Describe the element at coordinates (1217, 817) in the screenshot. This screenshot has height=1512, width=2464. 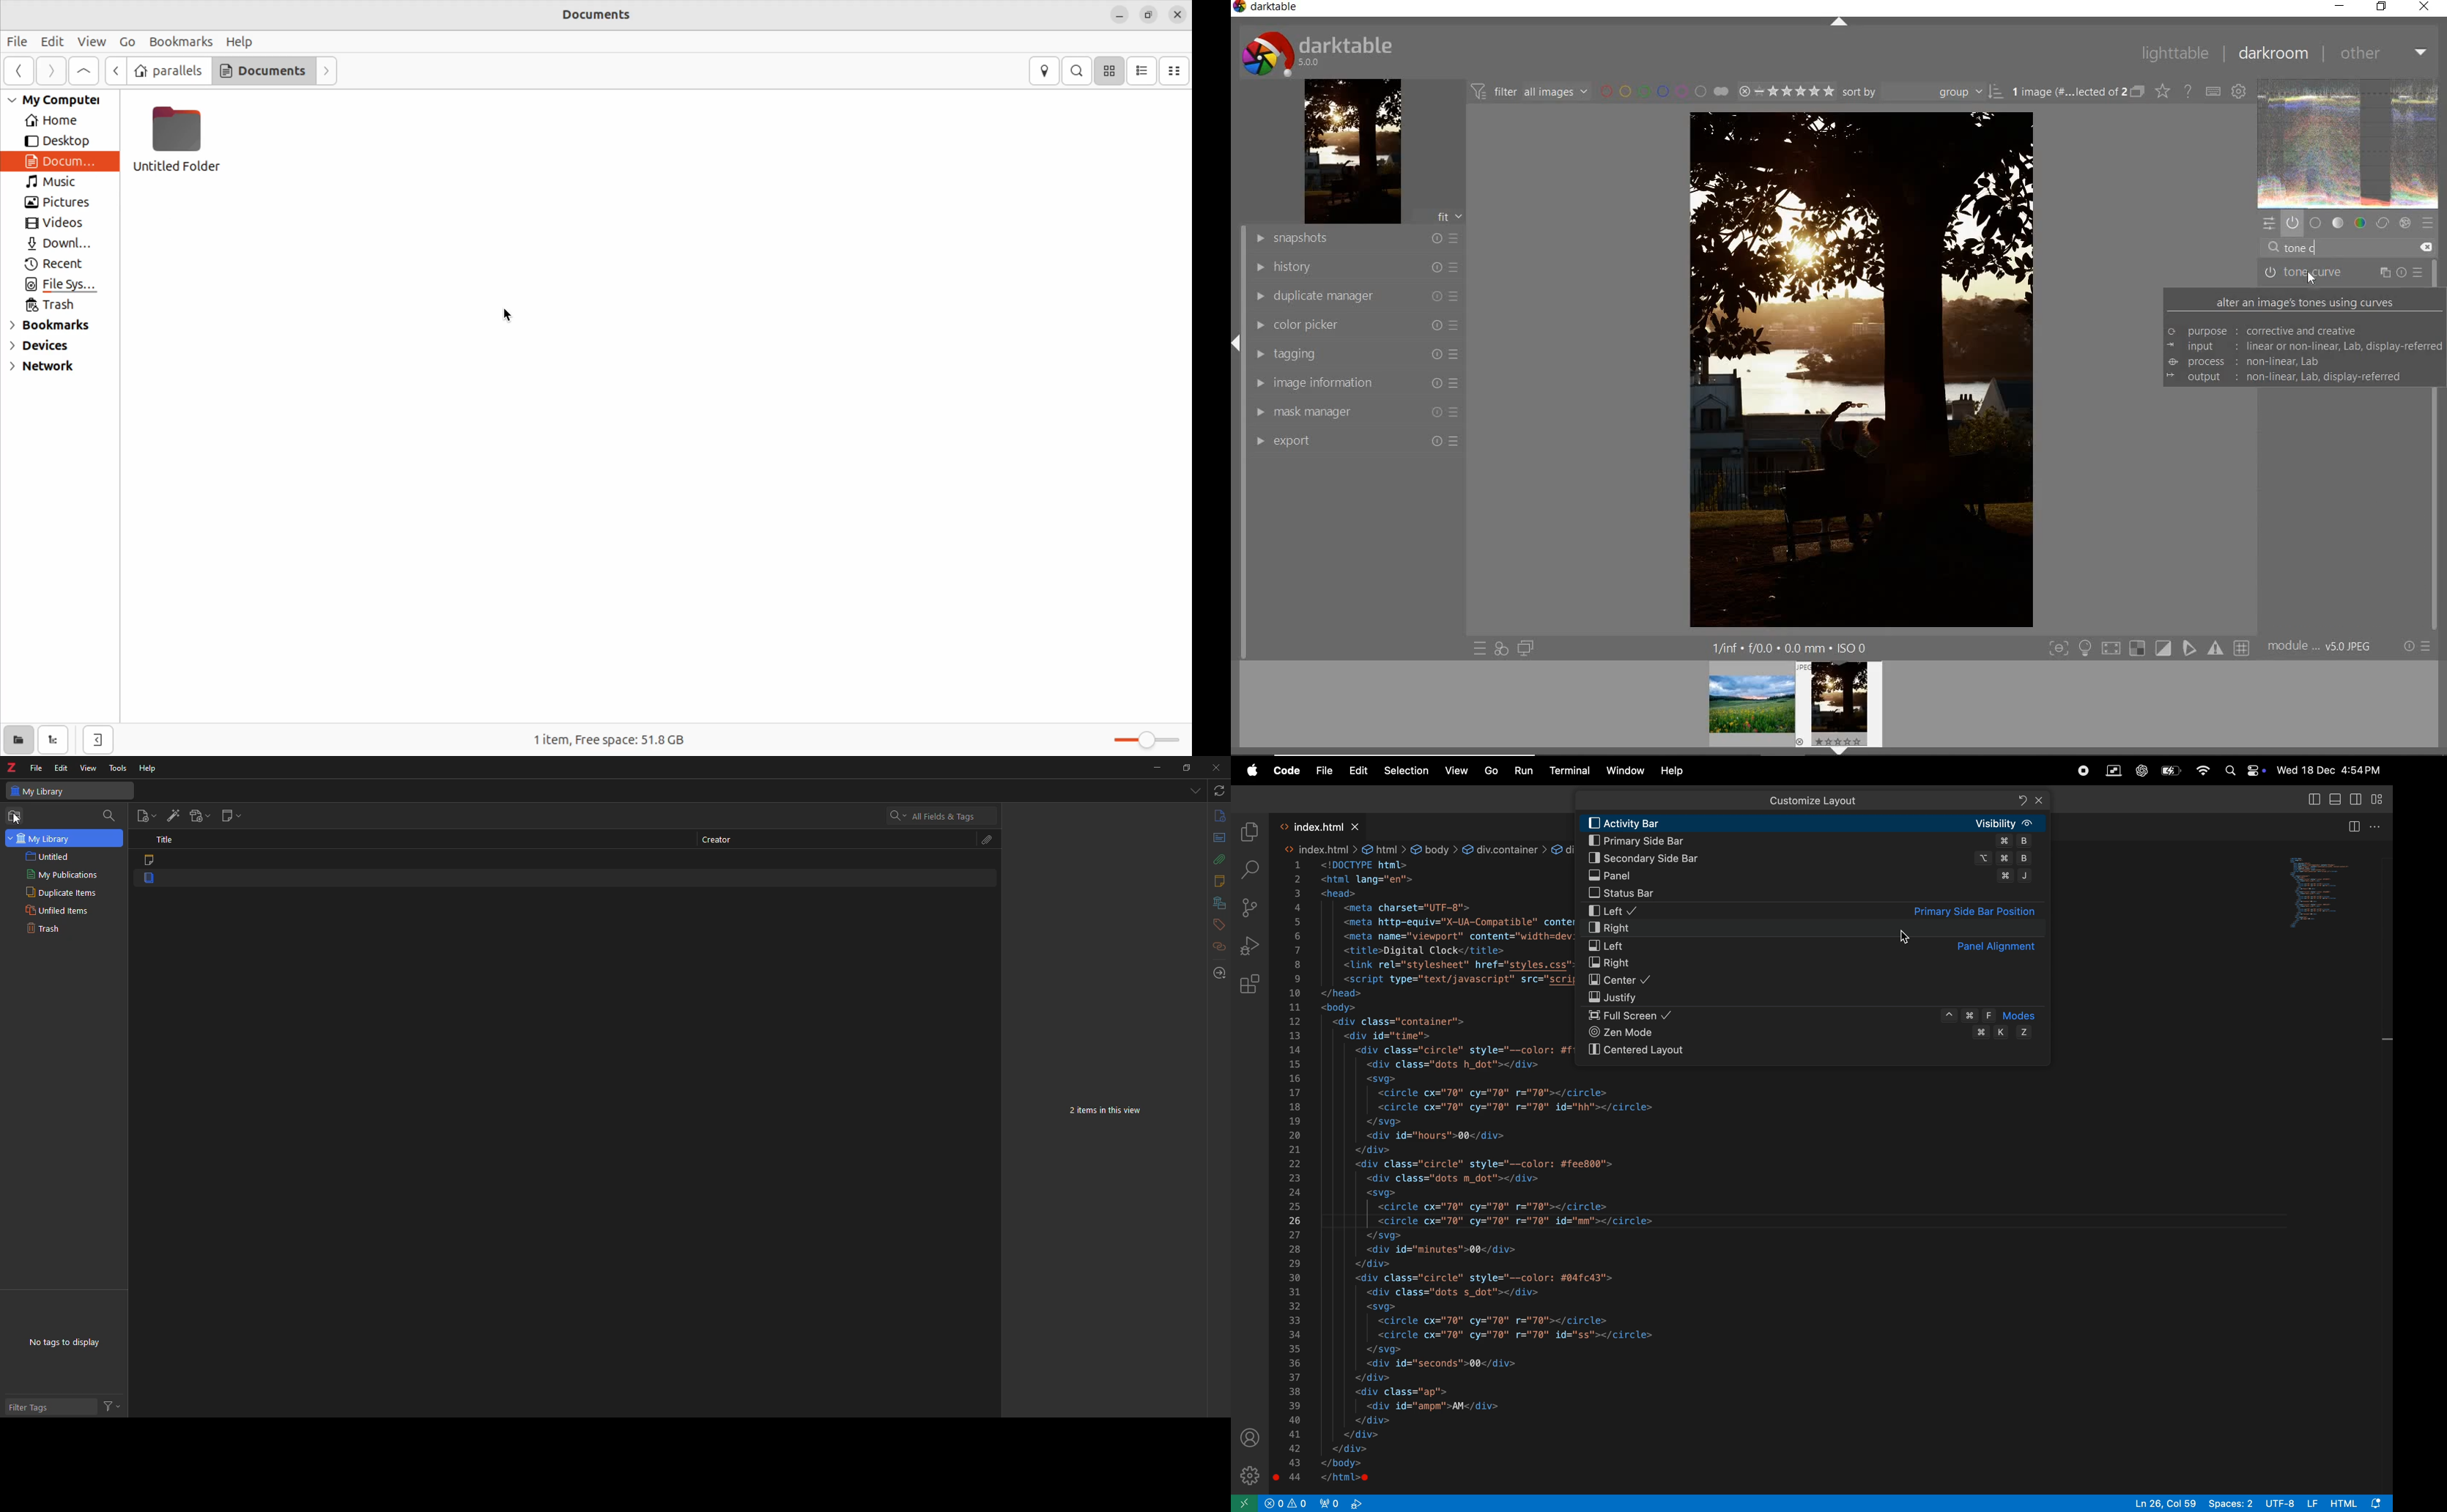
I see `info` at that location.